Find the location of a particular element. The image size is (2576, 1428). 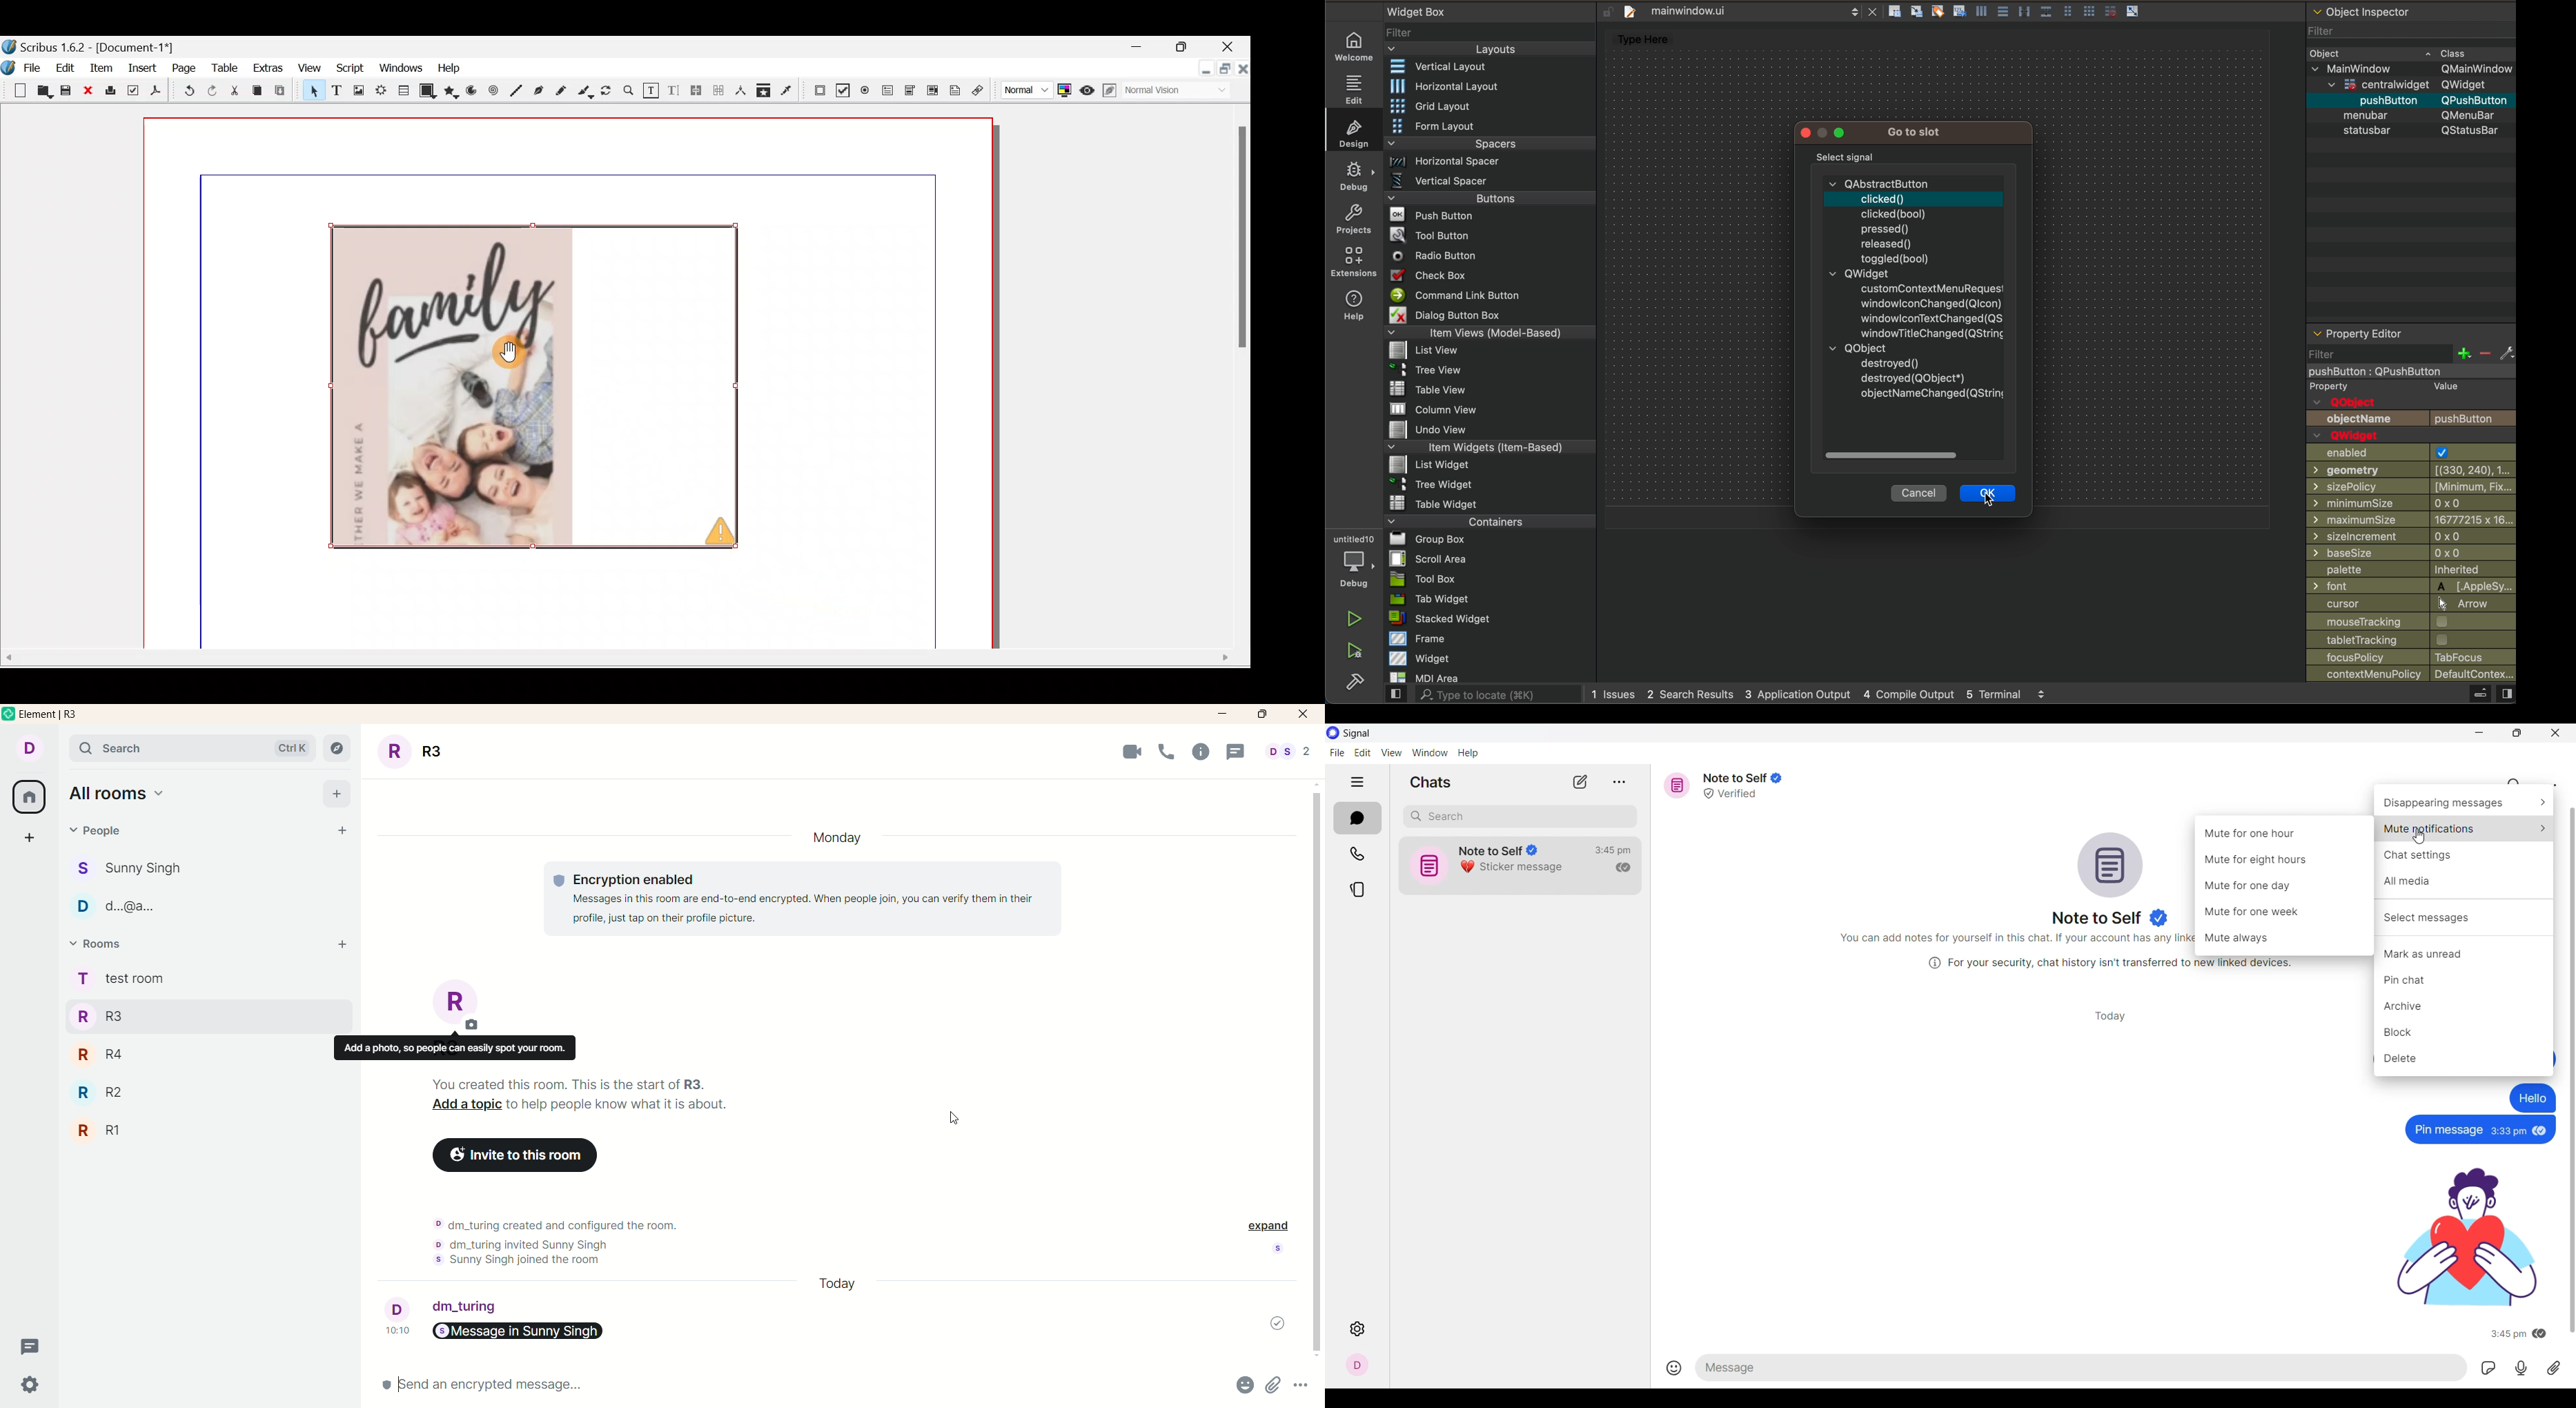

Mute for eight hours is located at coordinates (2256, 860).